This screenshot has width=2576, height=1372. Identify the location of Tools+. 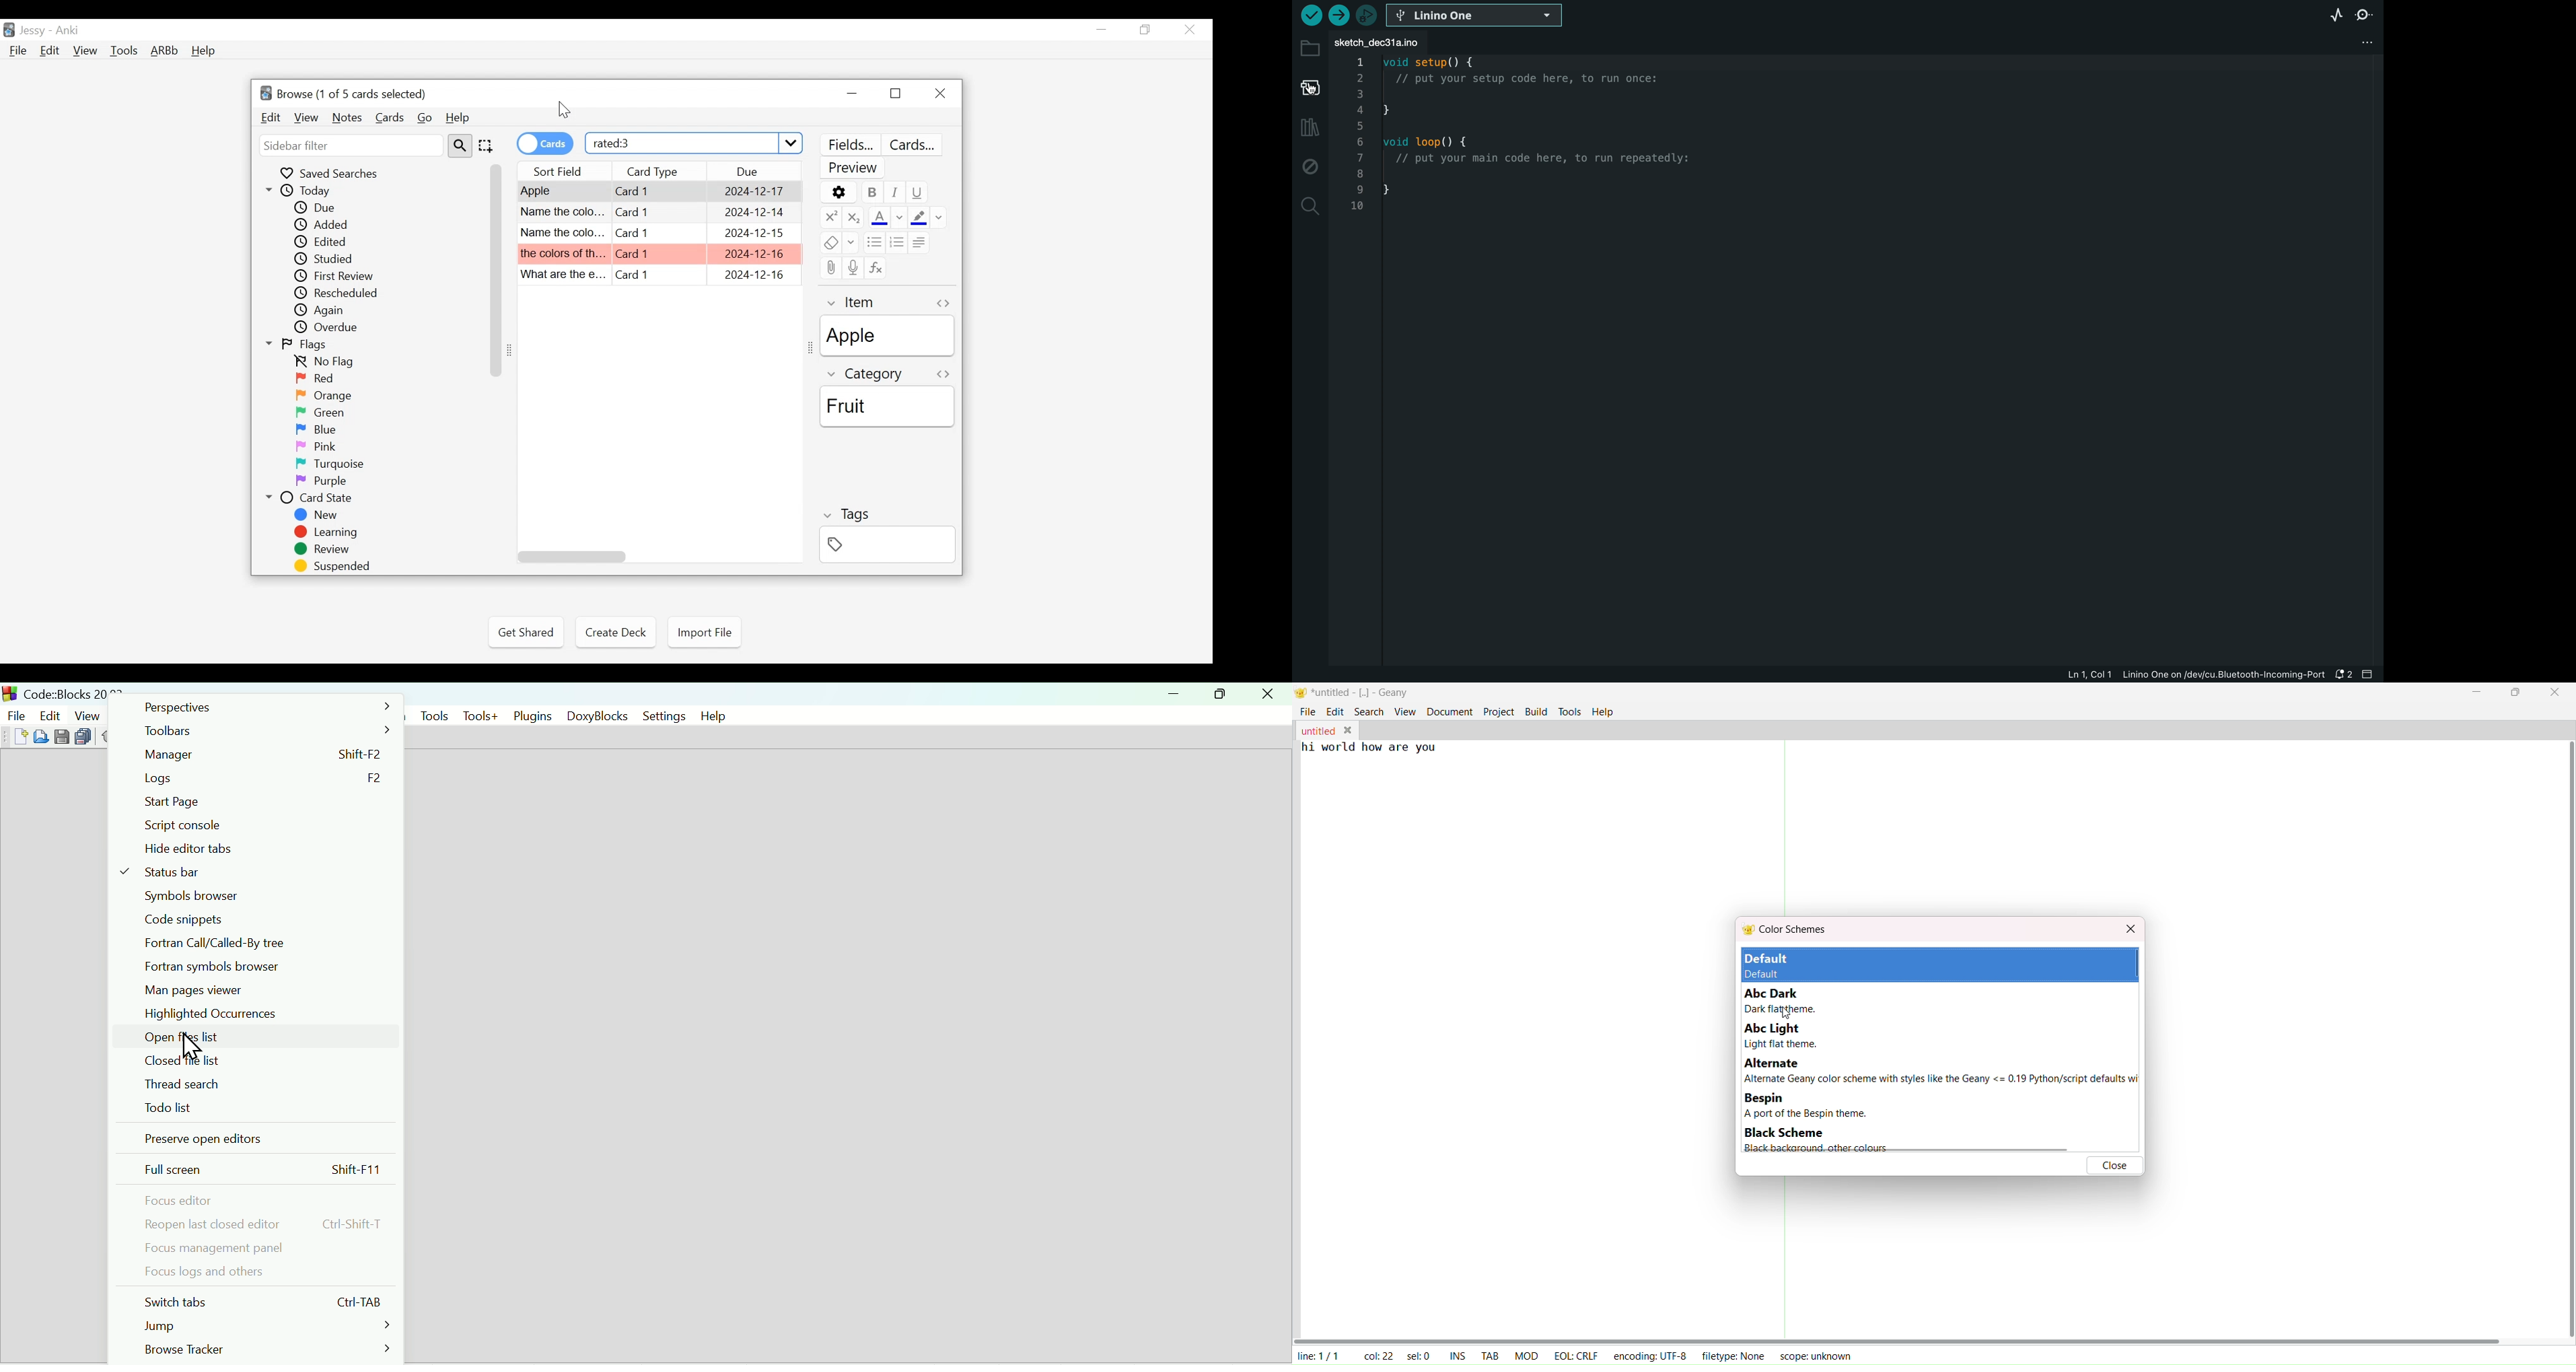
(480, 715).